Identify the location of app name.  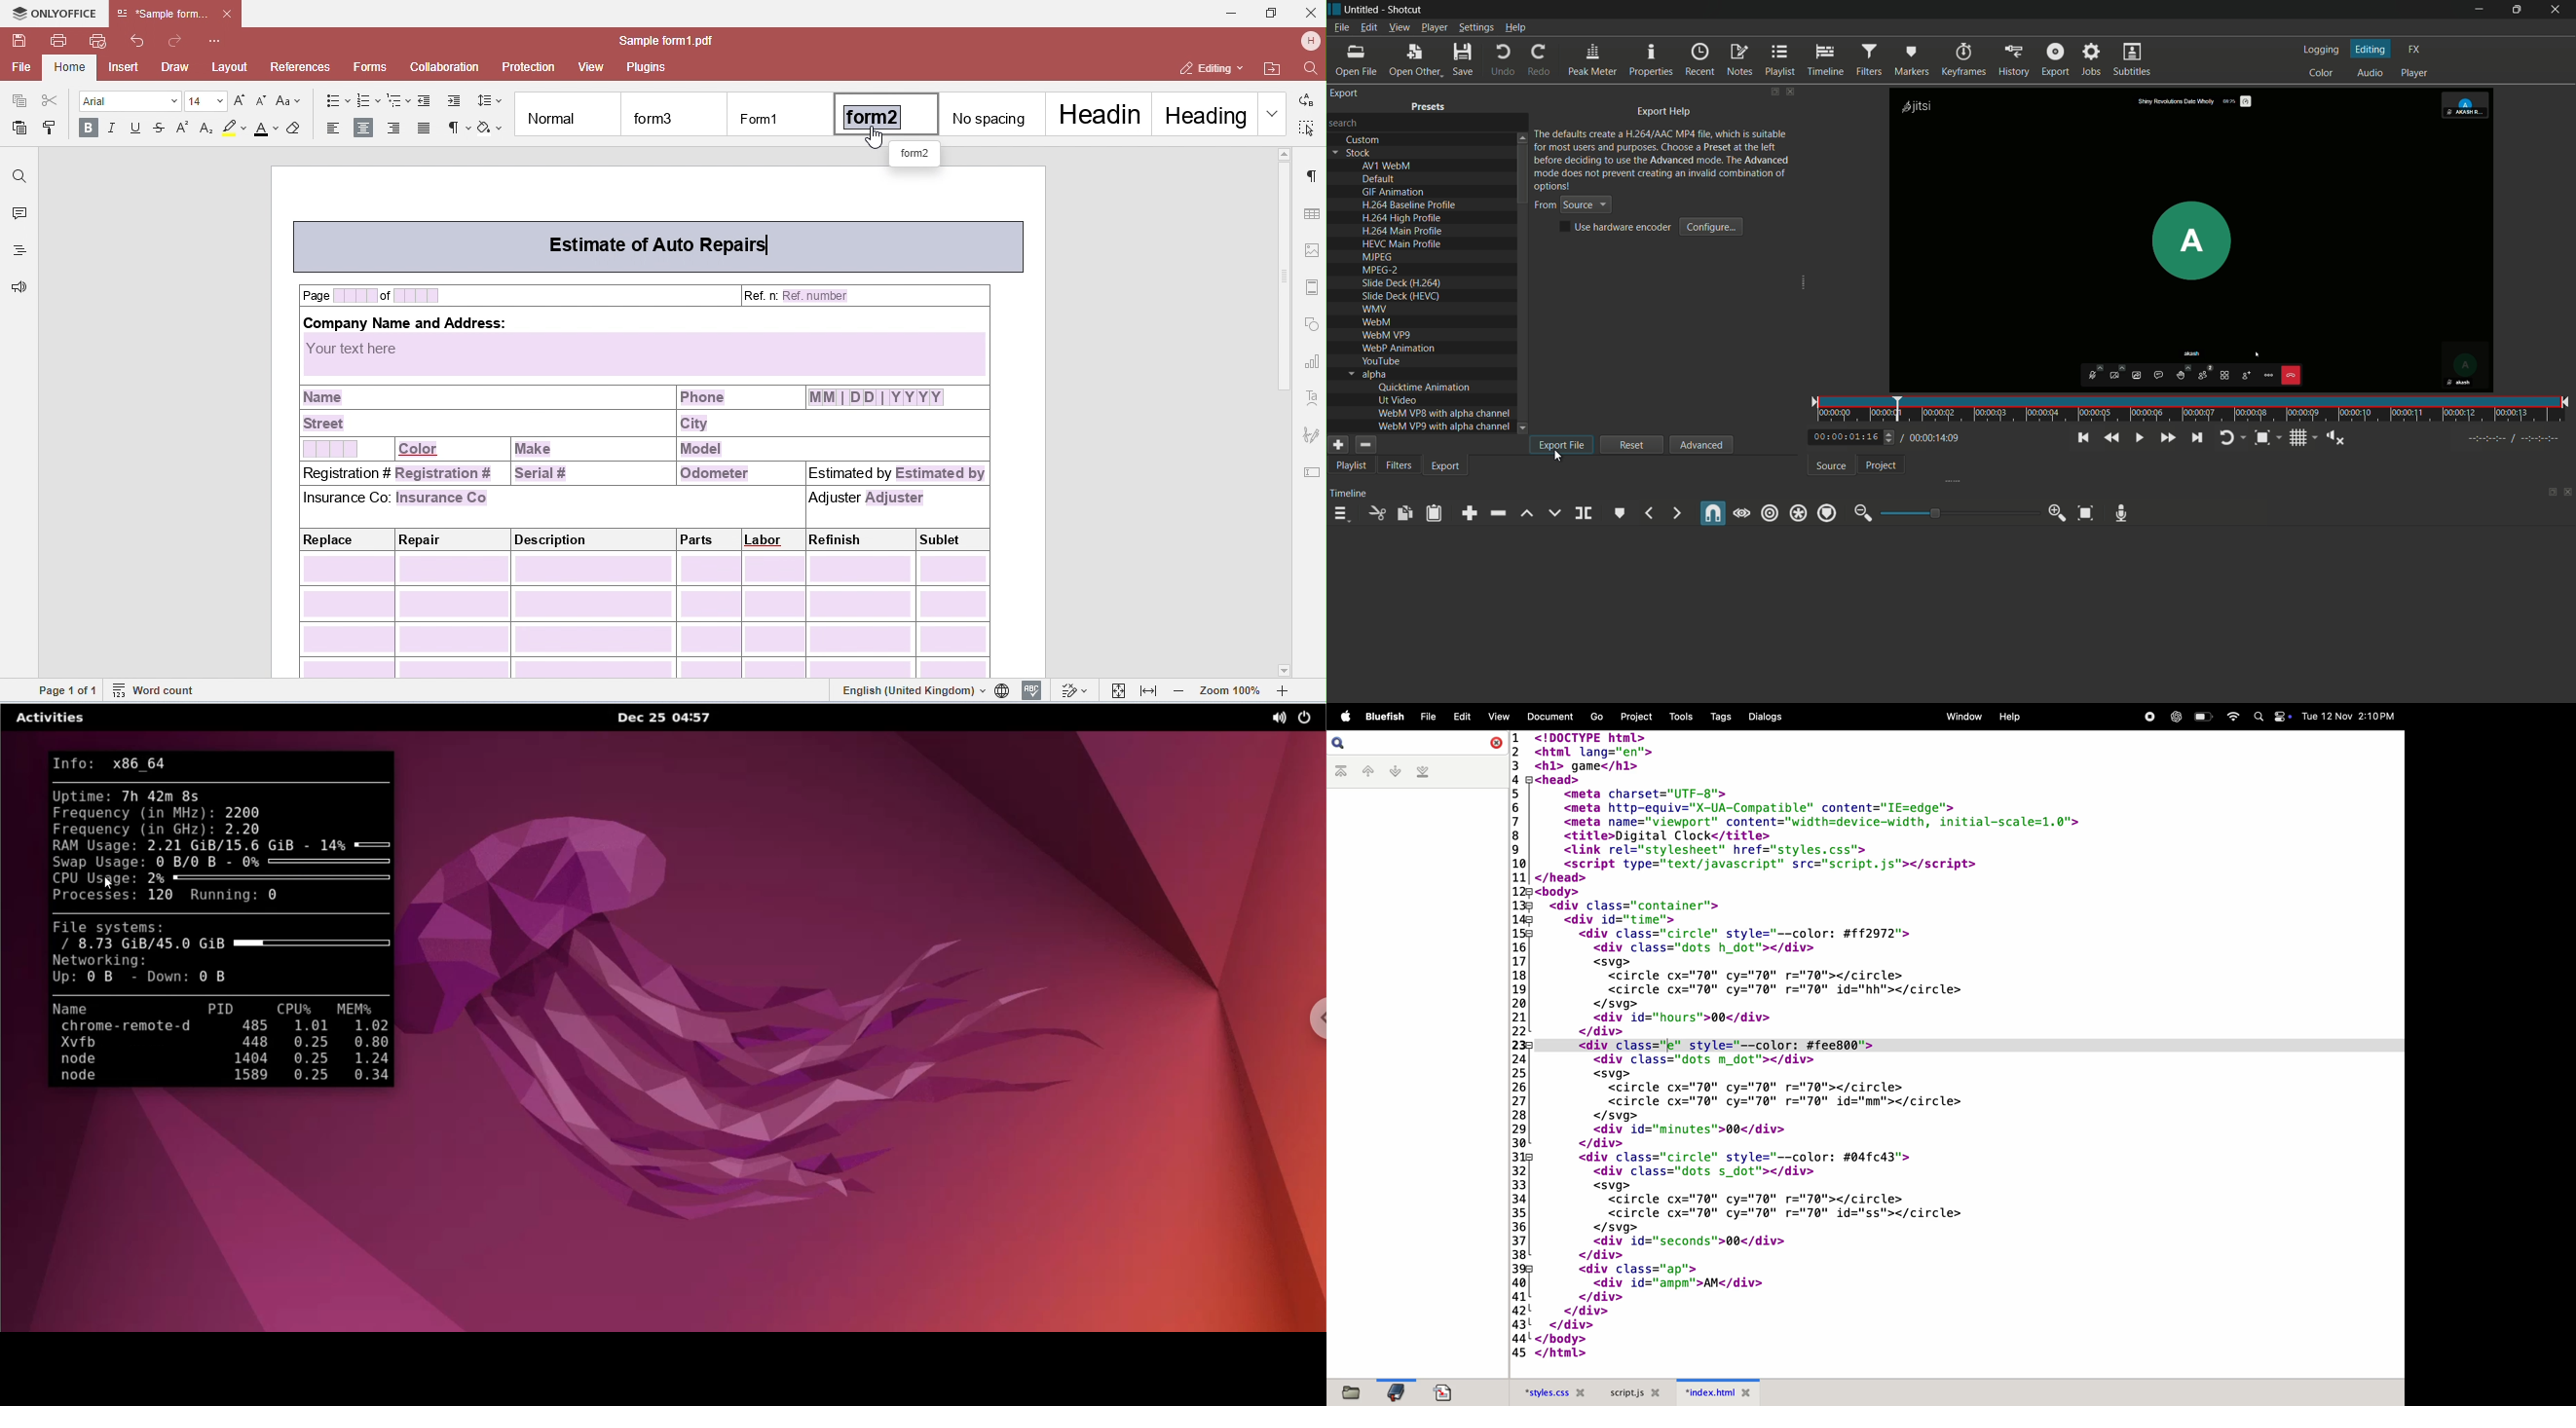
(1407, 10).